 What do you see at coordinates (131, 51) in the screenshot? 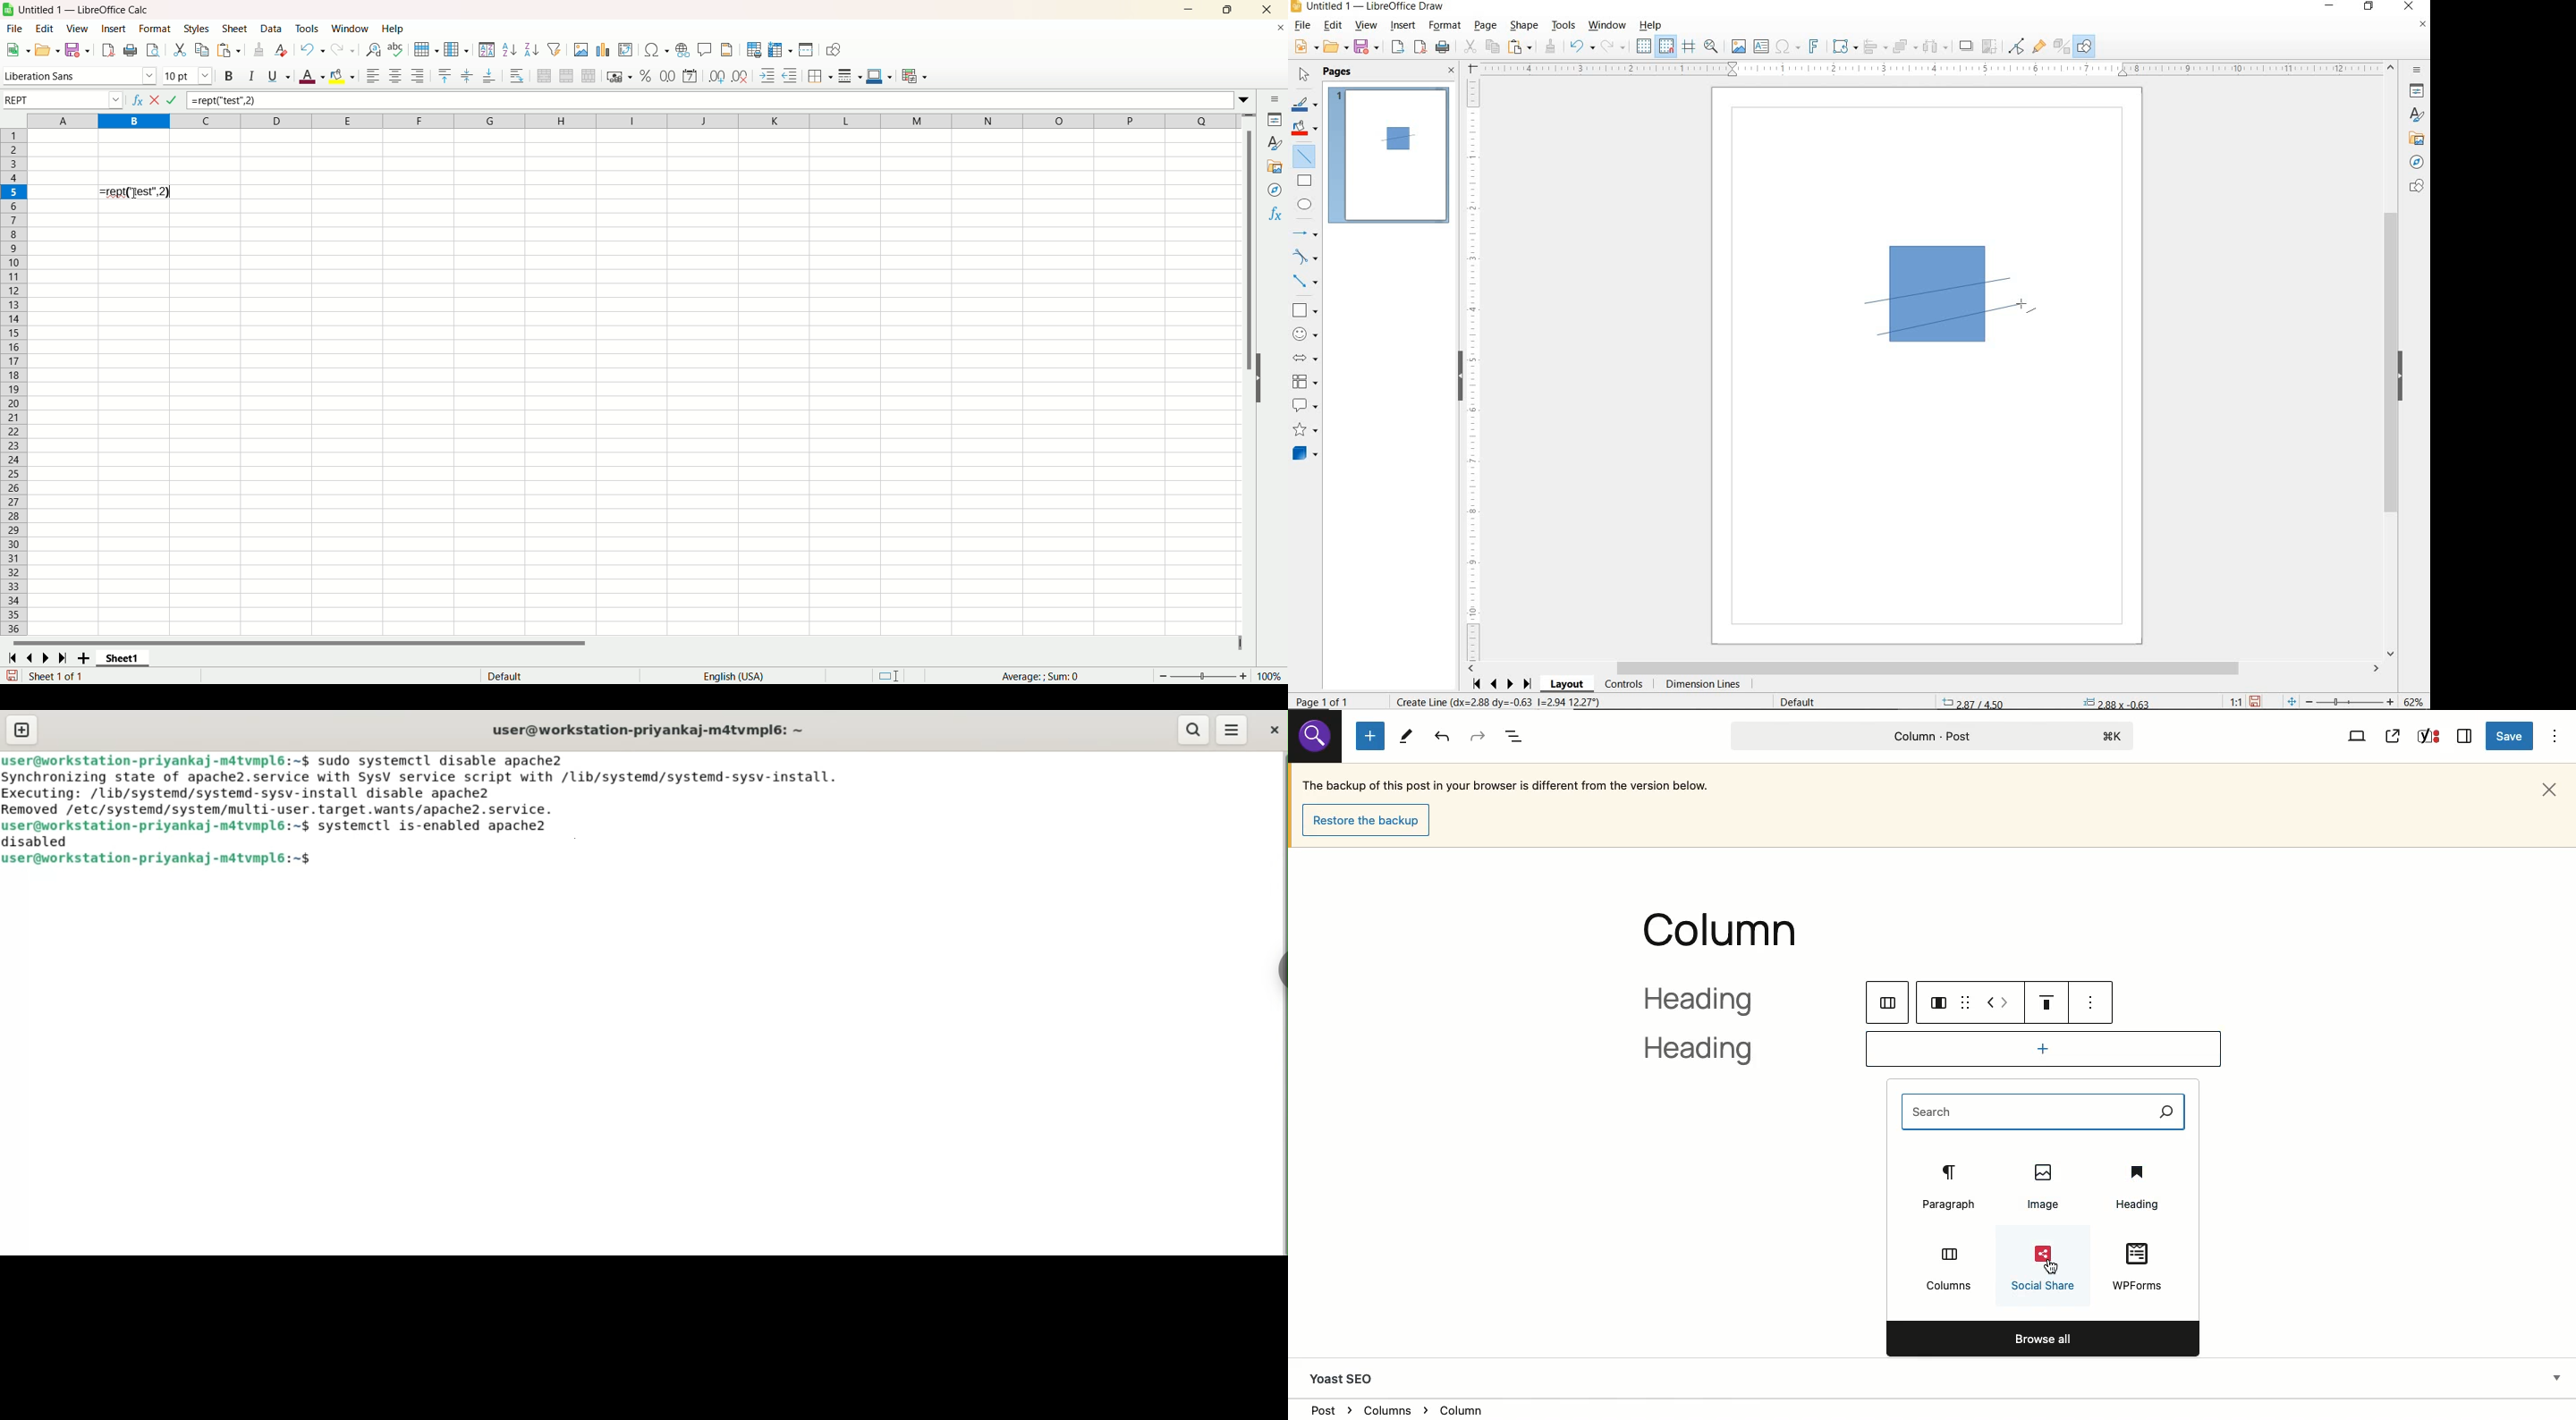
I see `print` at bounding box center [131, 51].